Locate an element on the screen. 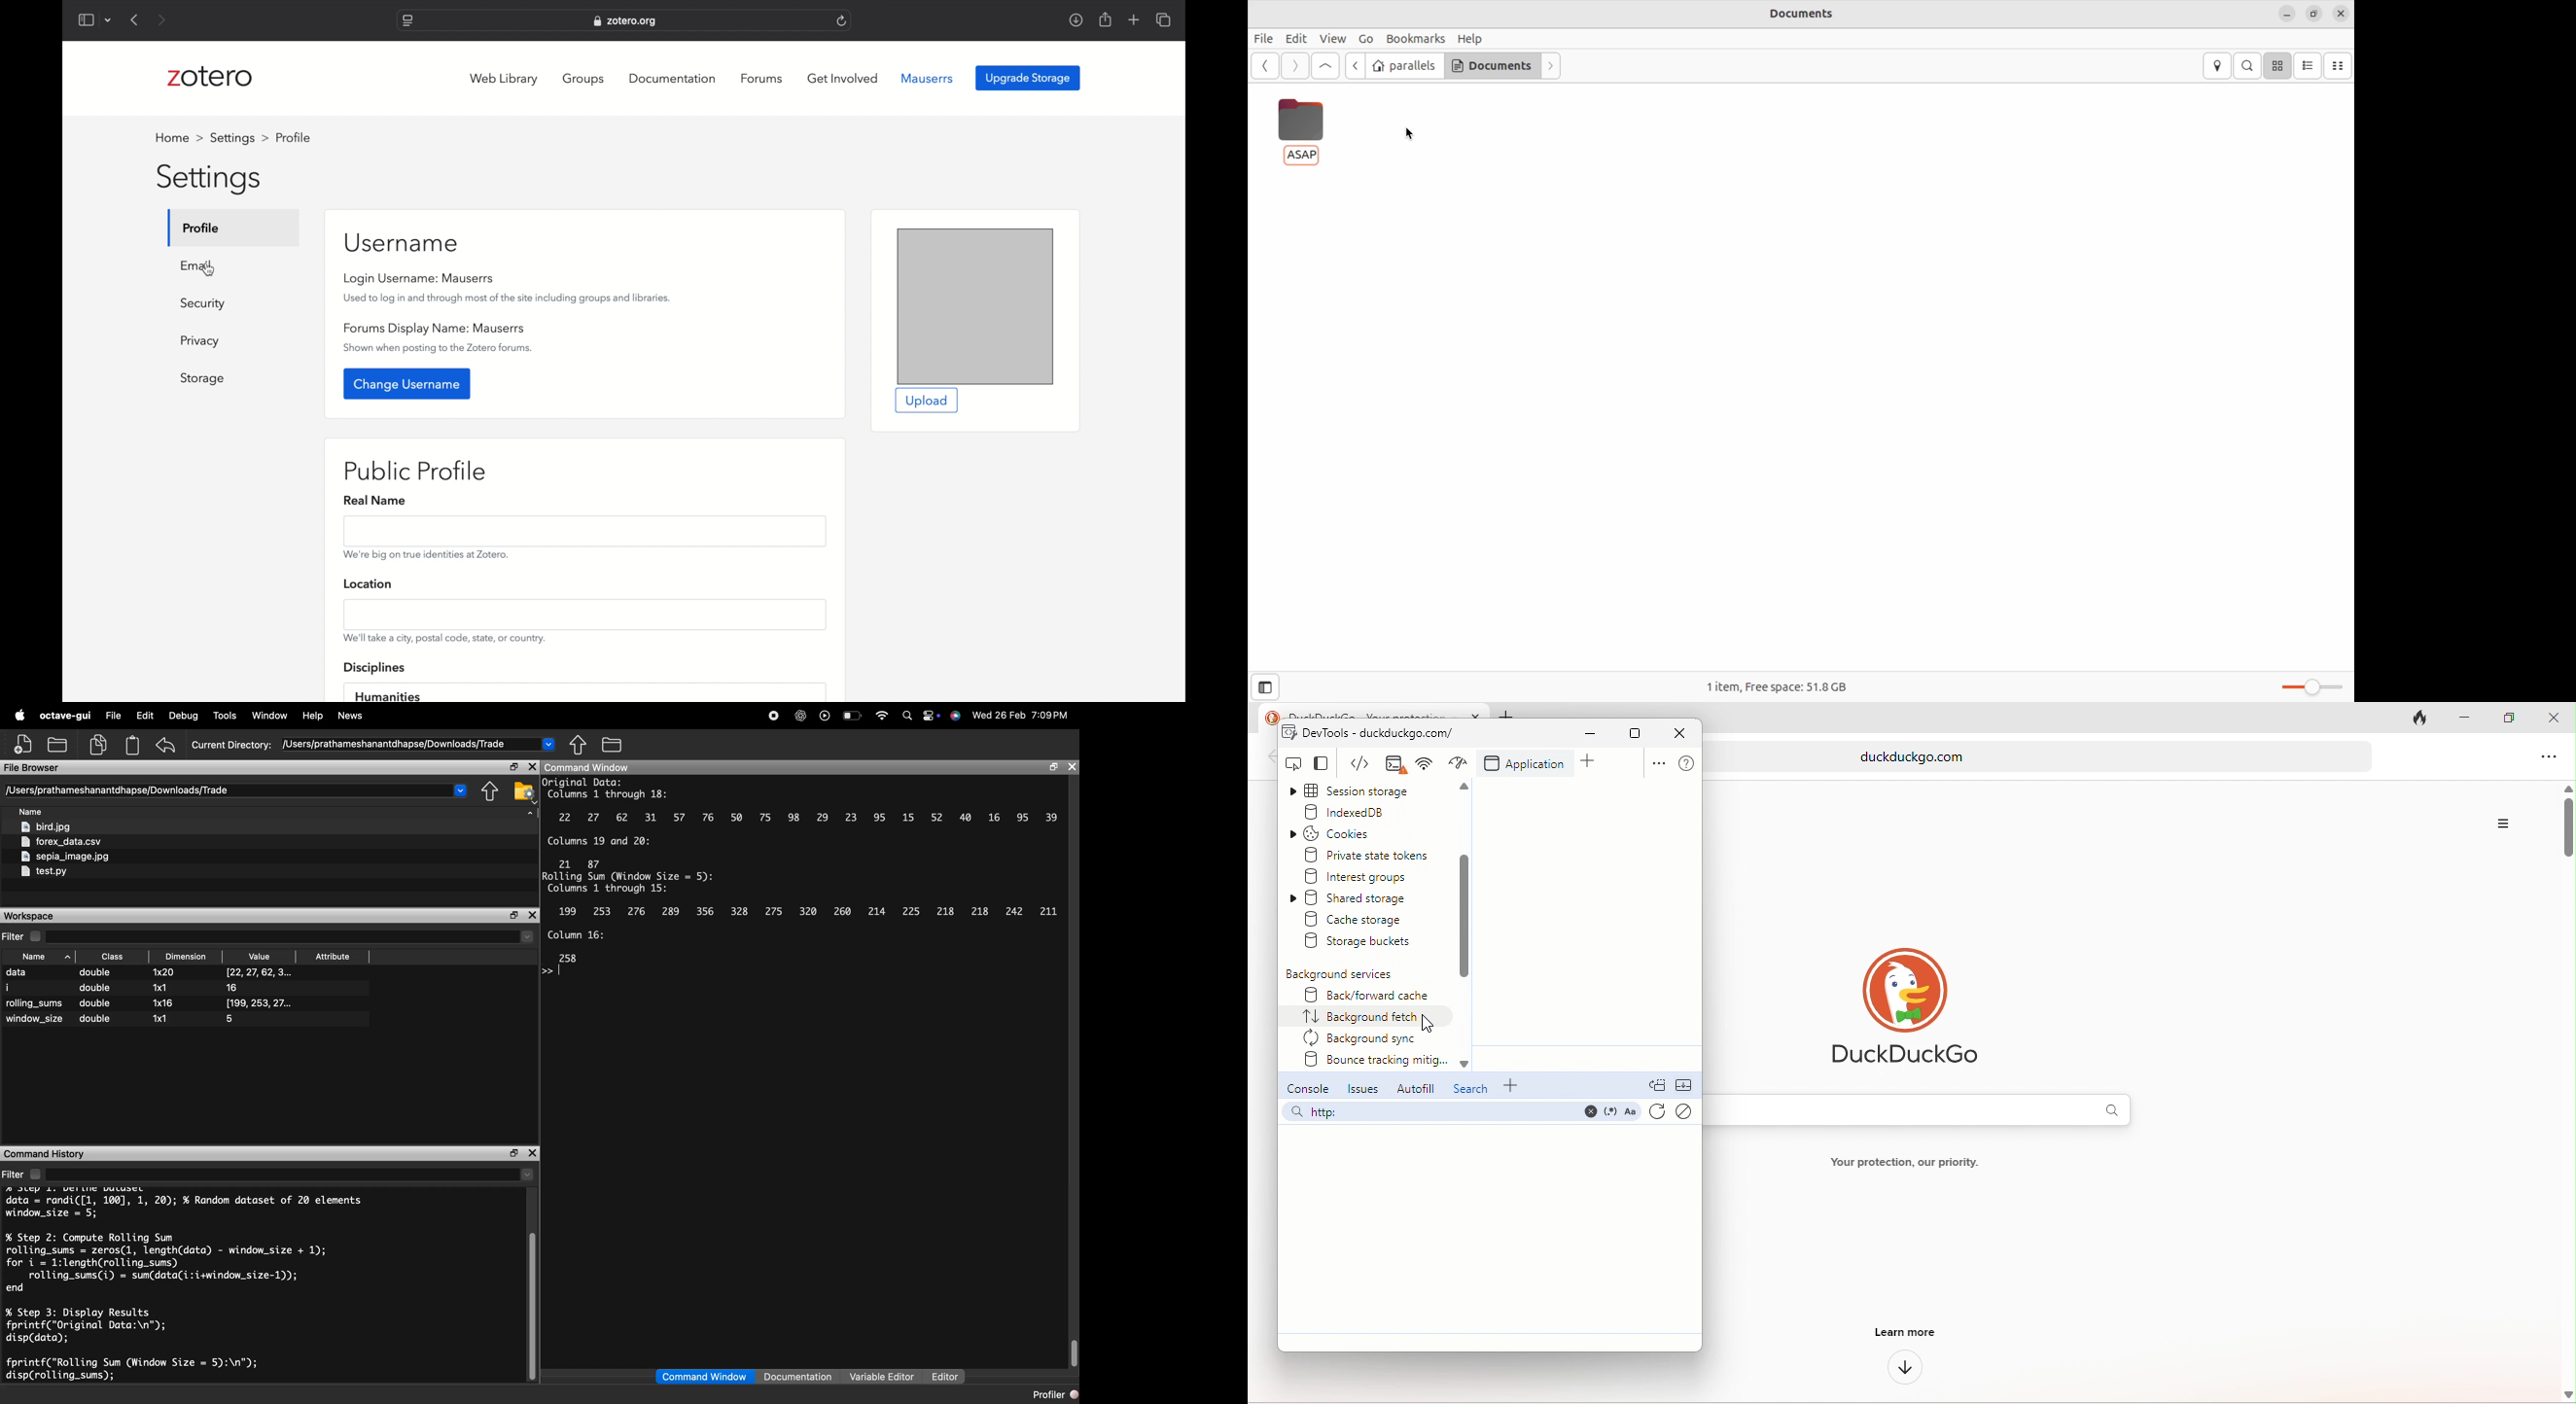 This screenshot has width=2576, height=1428. value is located at coordinates (260, 996).